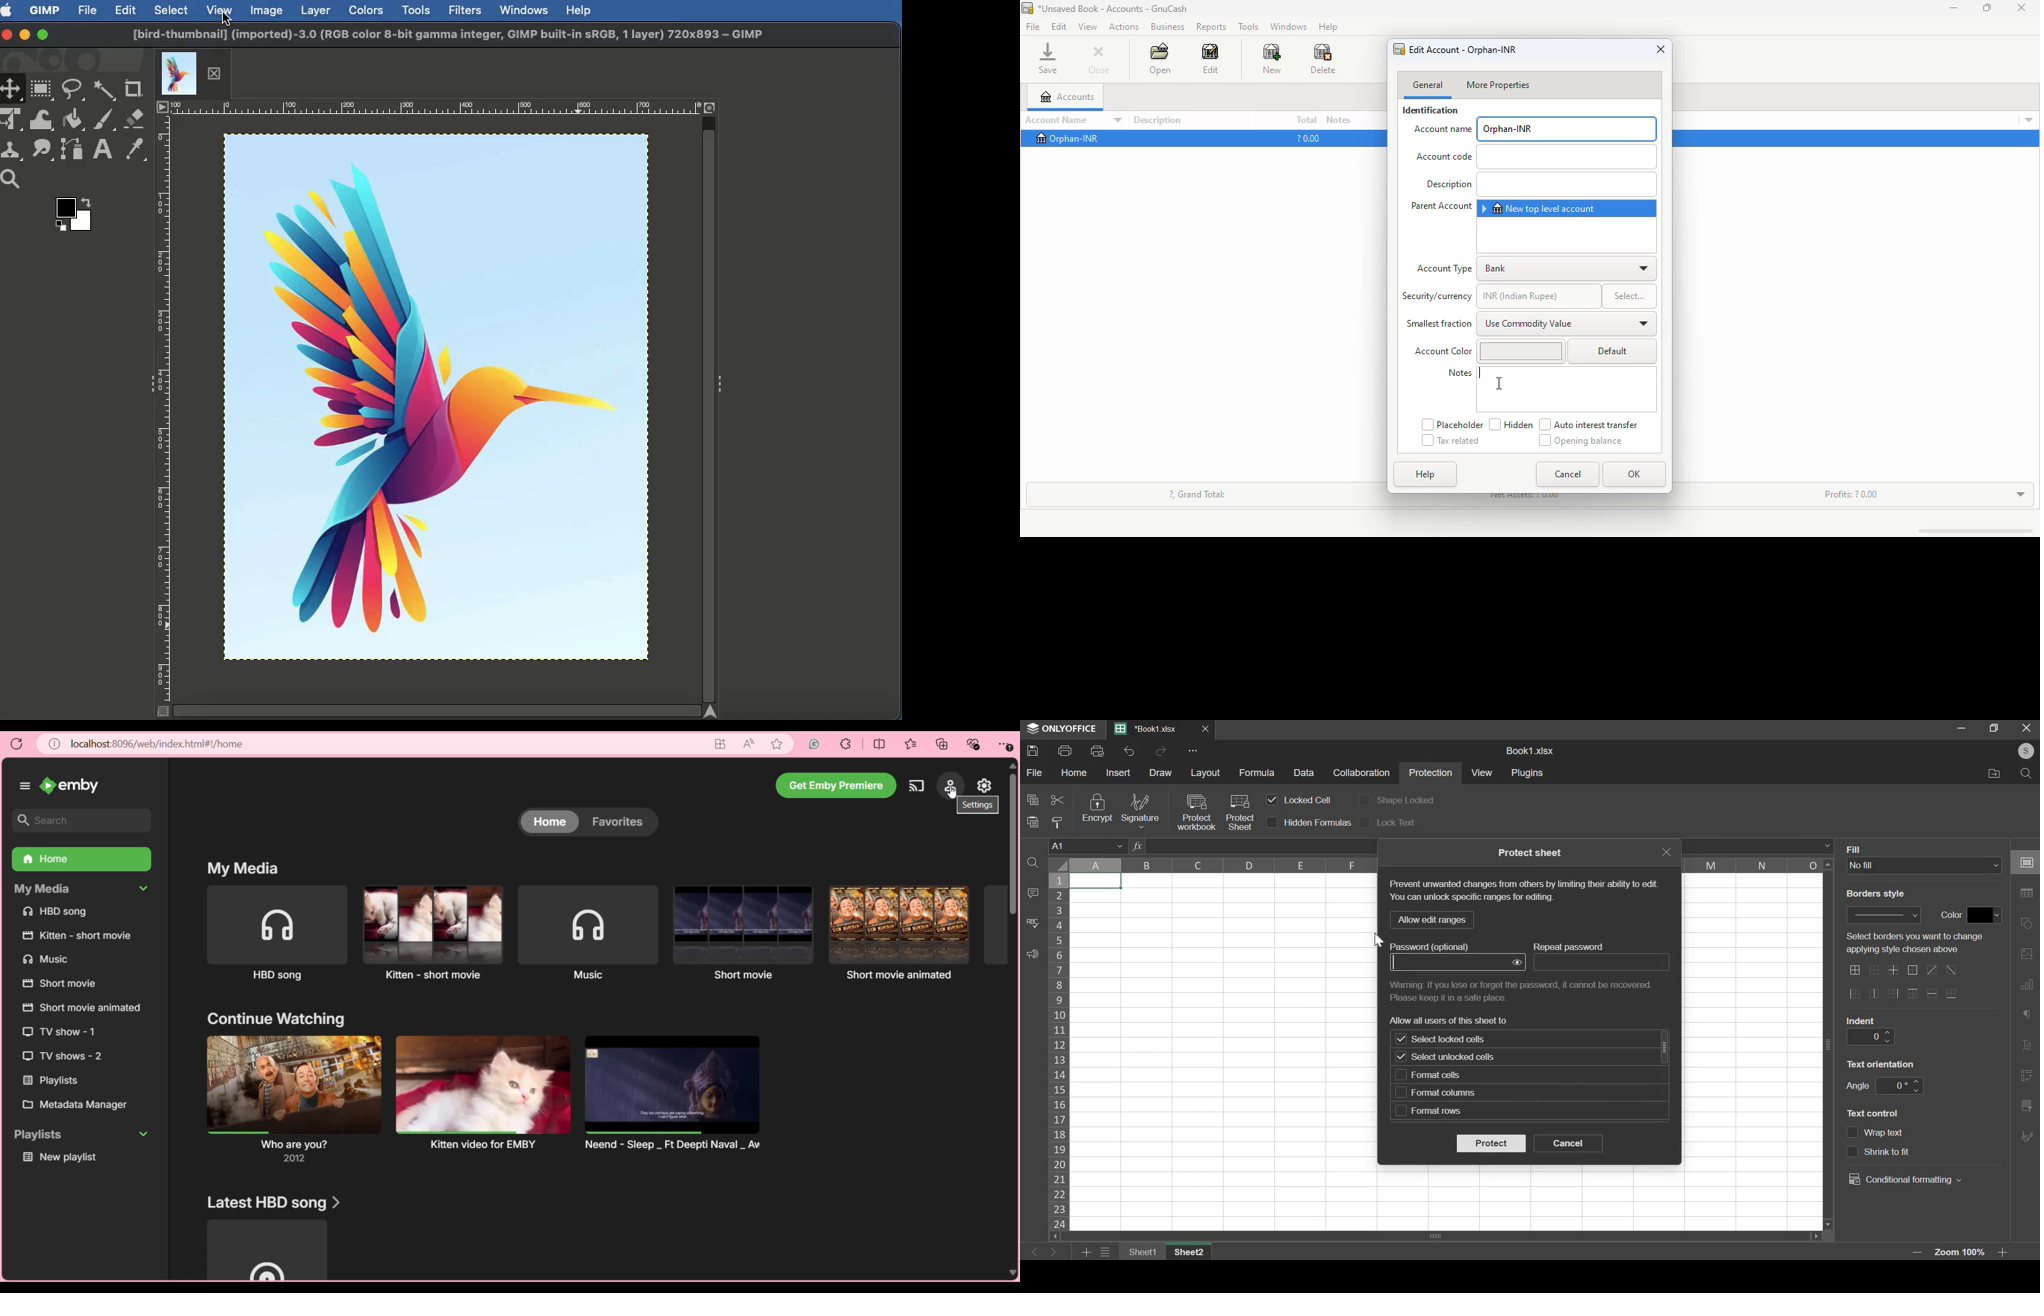  Describe the element at coordinates (1031, 894) in the screenshot. I see `comment` at that location.